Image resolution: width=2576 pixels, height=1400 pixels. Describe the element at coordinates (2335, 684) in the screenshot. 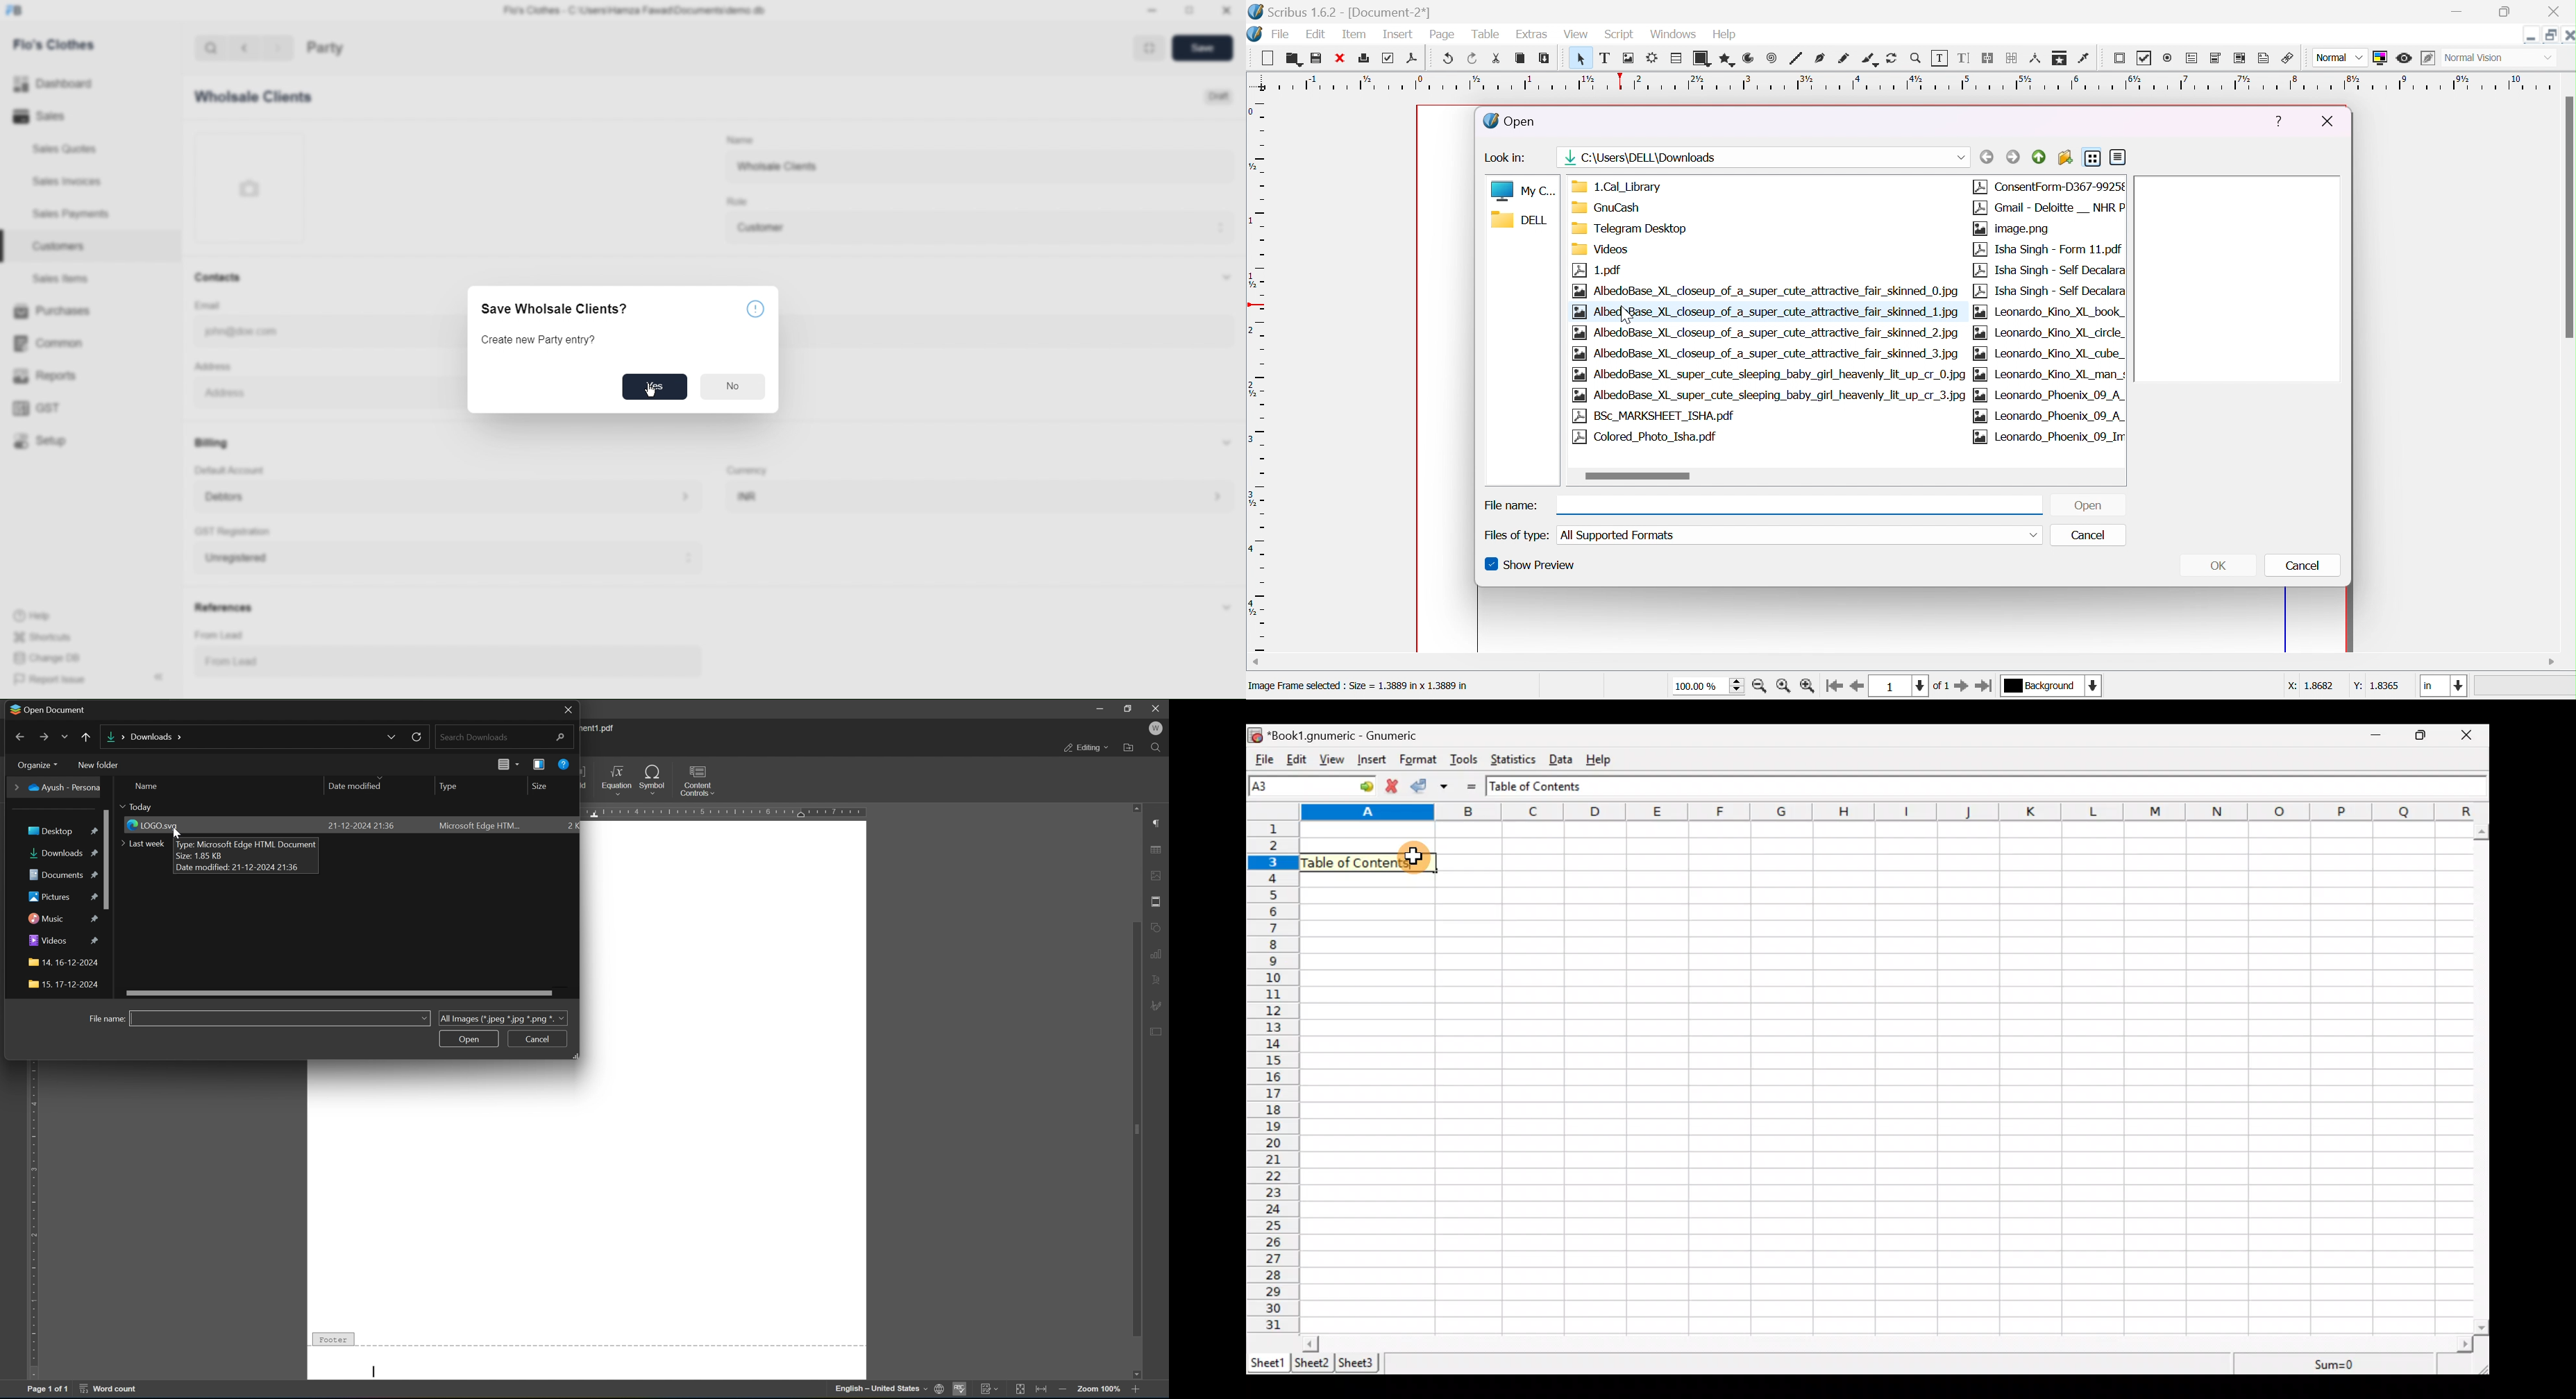

I see `X: 18682  Y: 1.8365` at that location.